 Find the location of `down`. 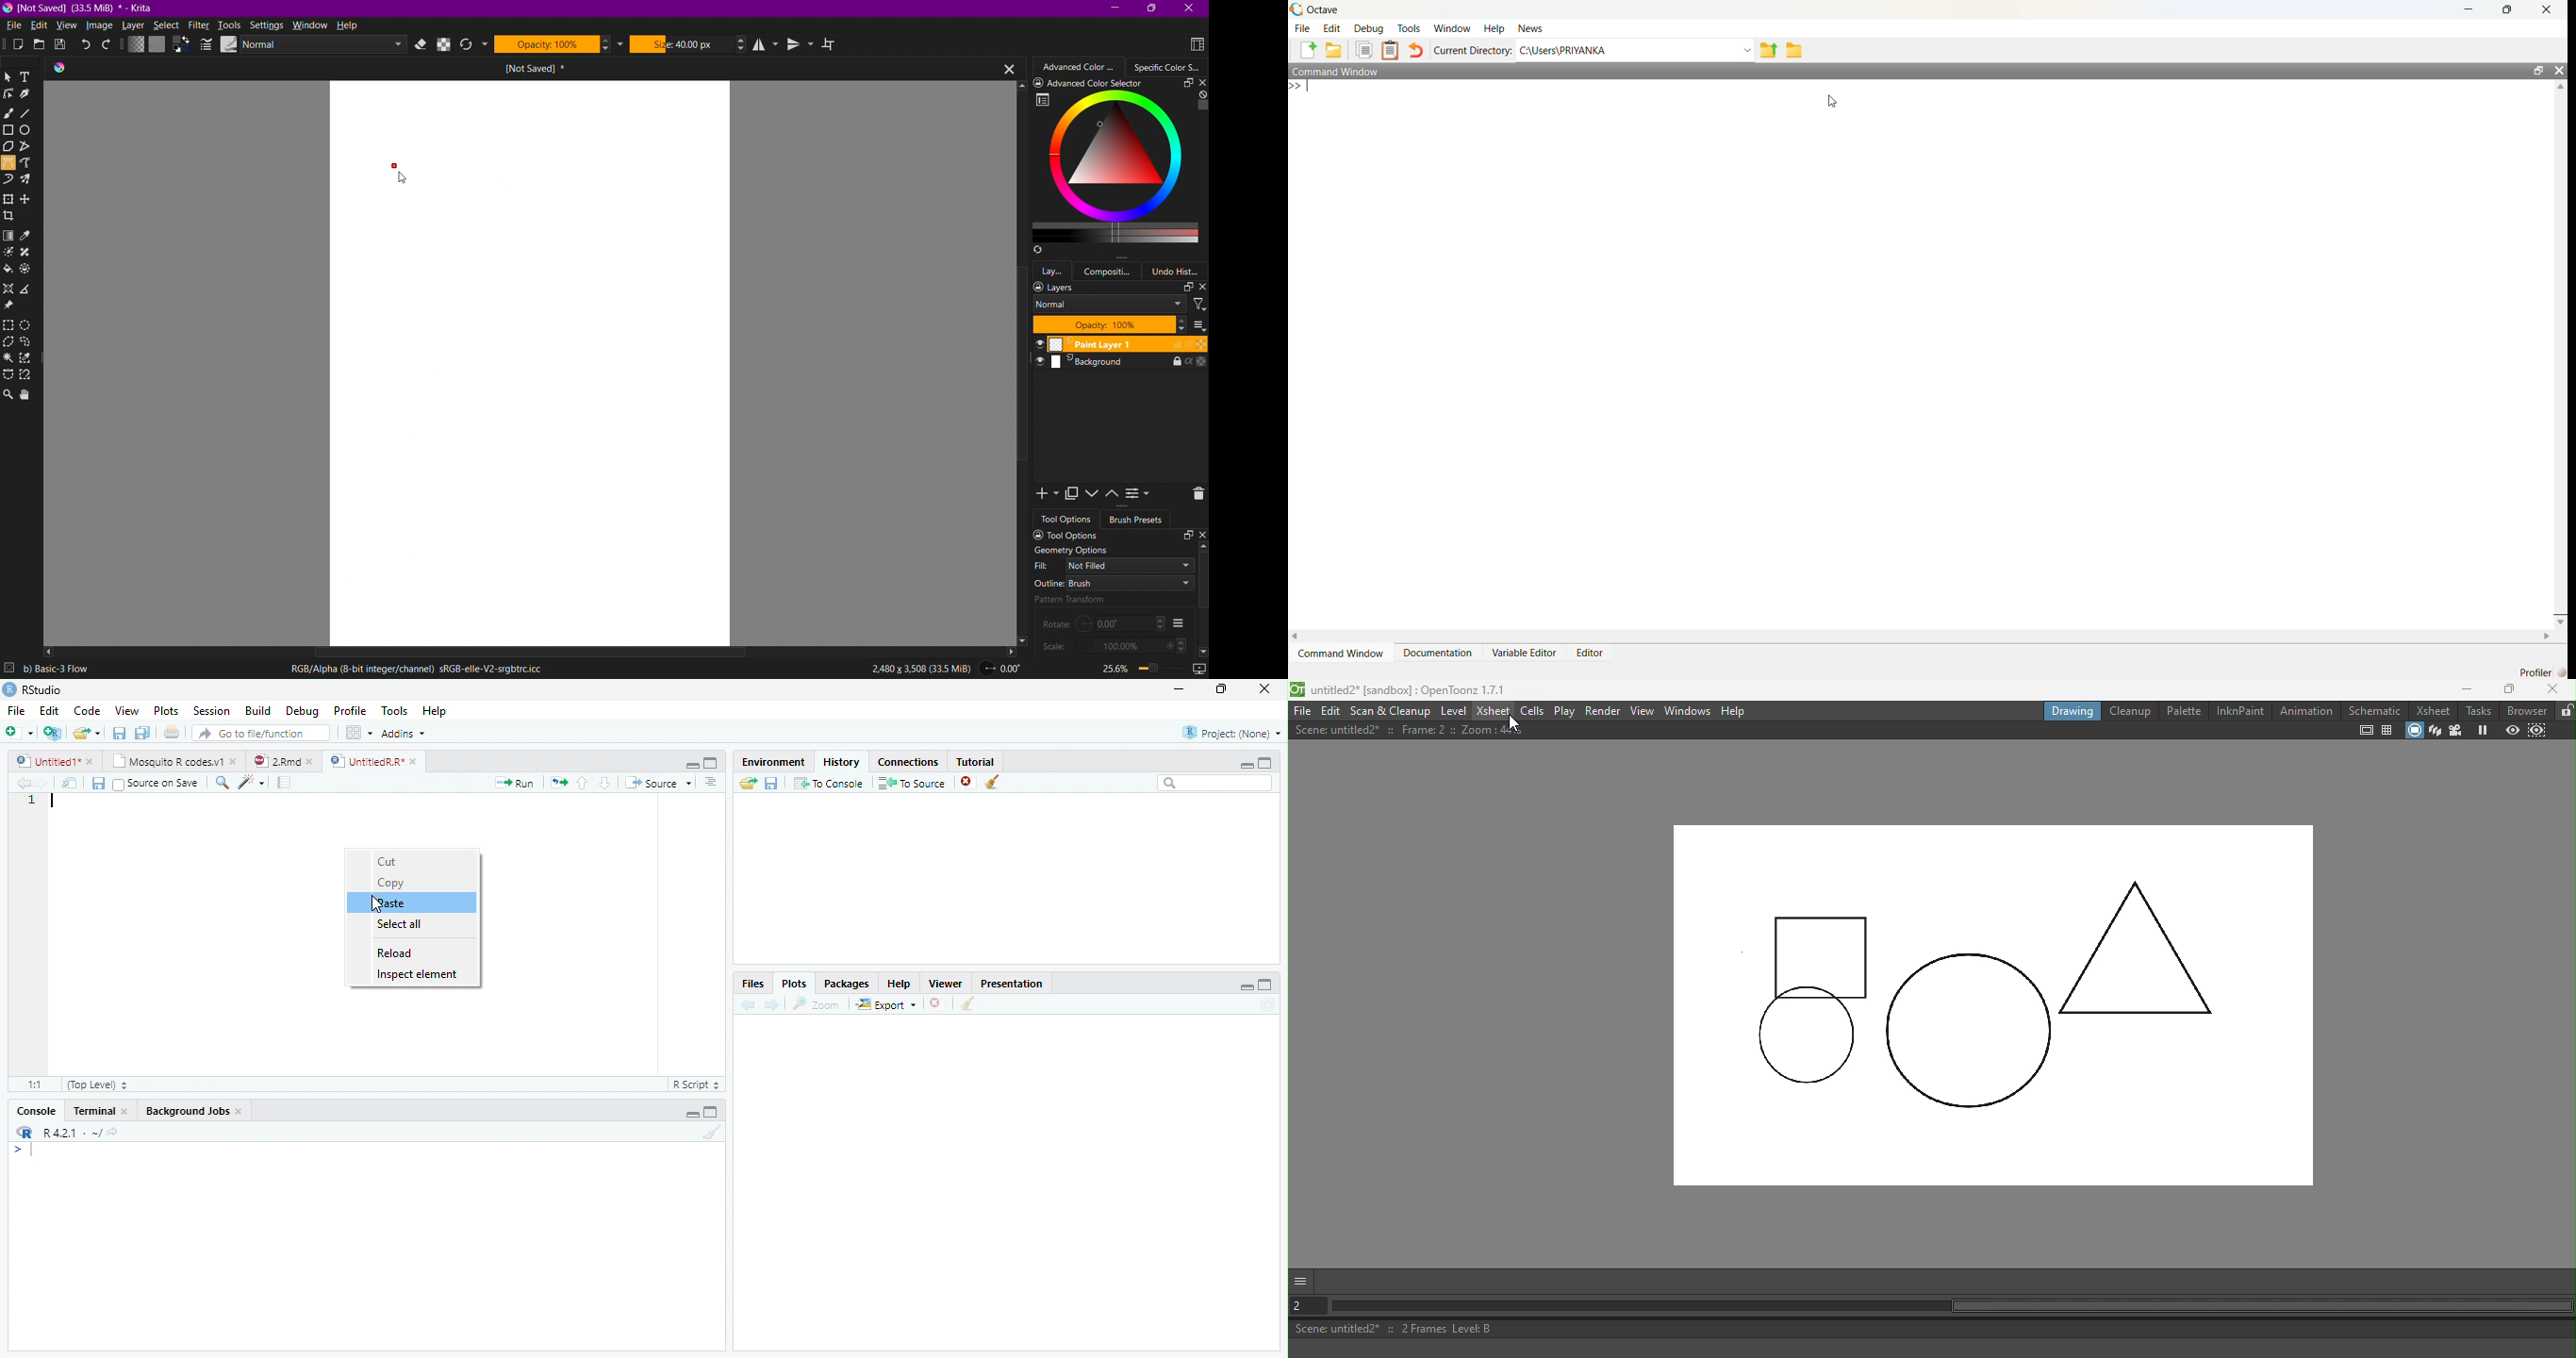

down is located at coordinates (604, 783).